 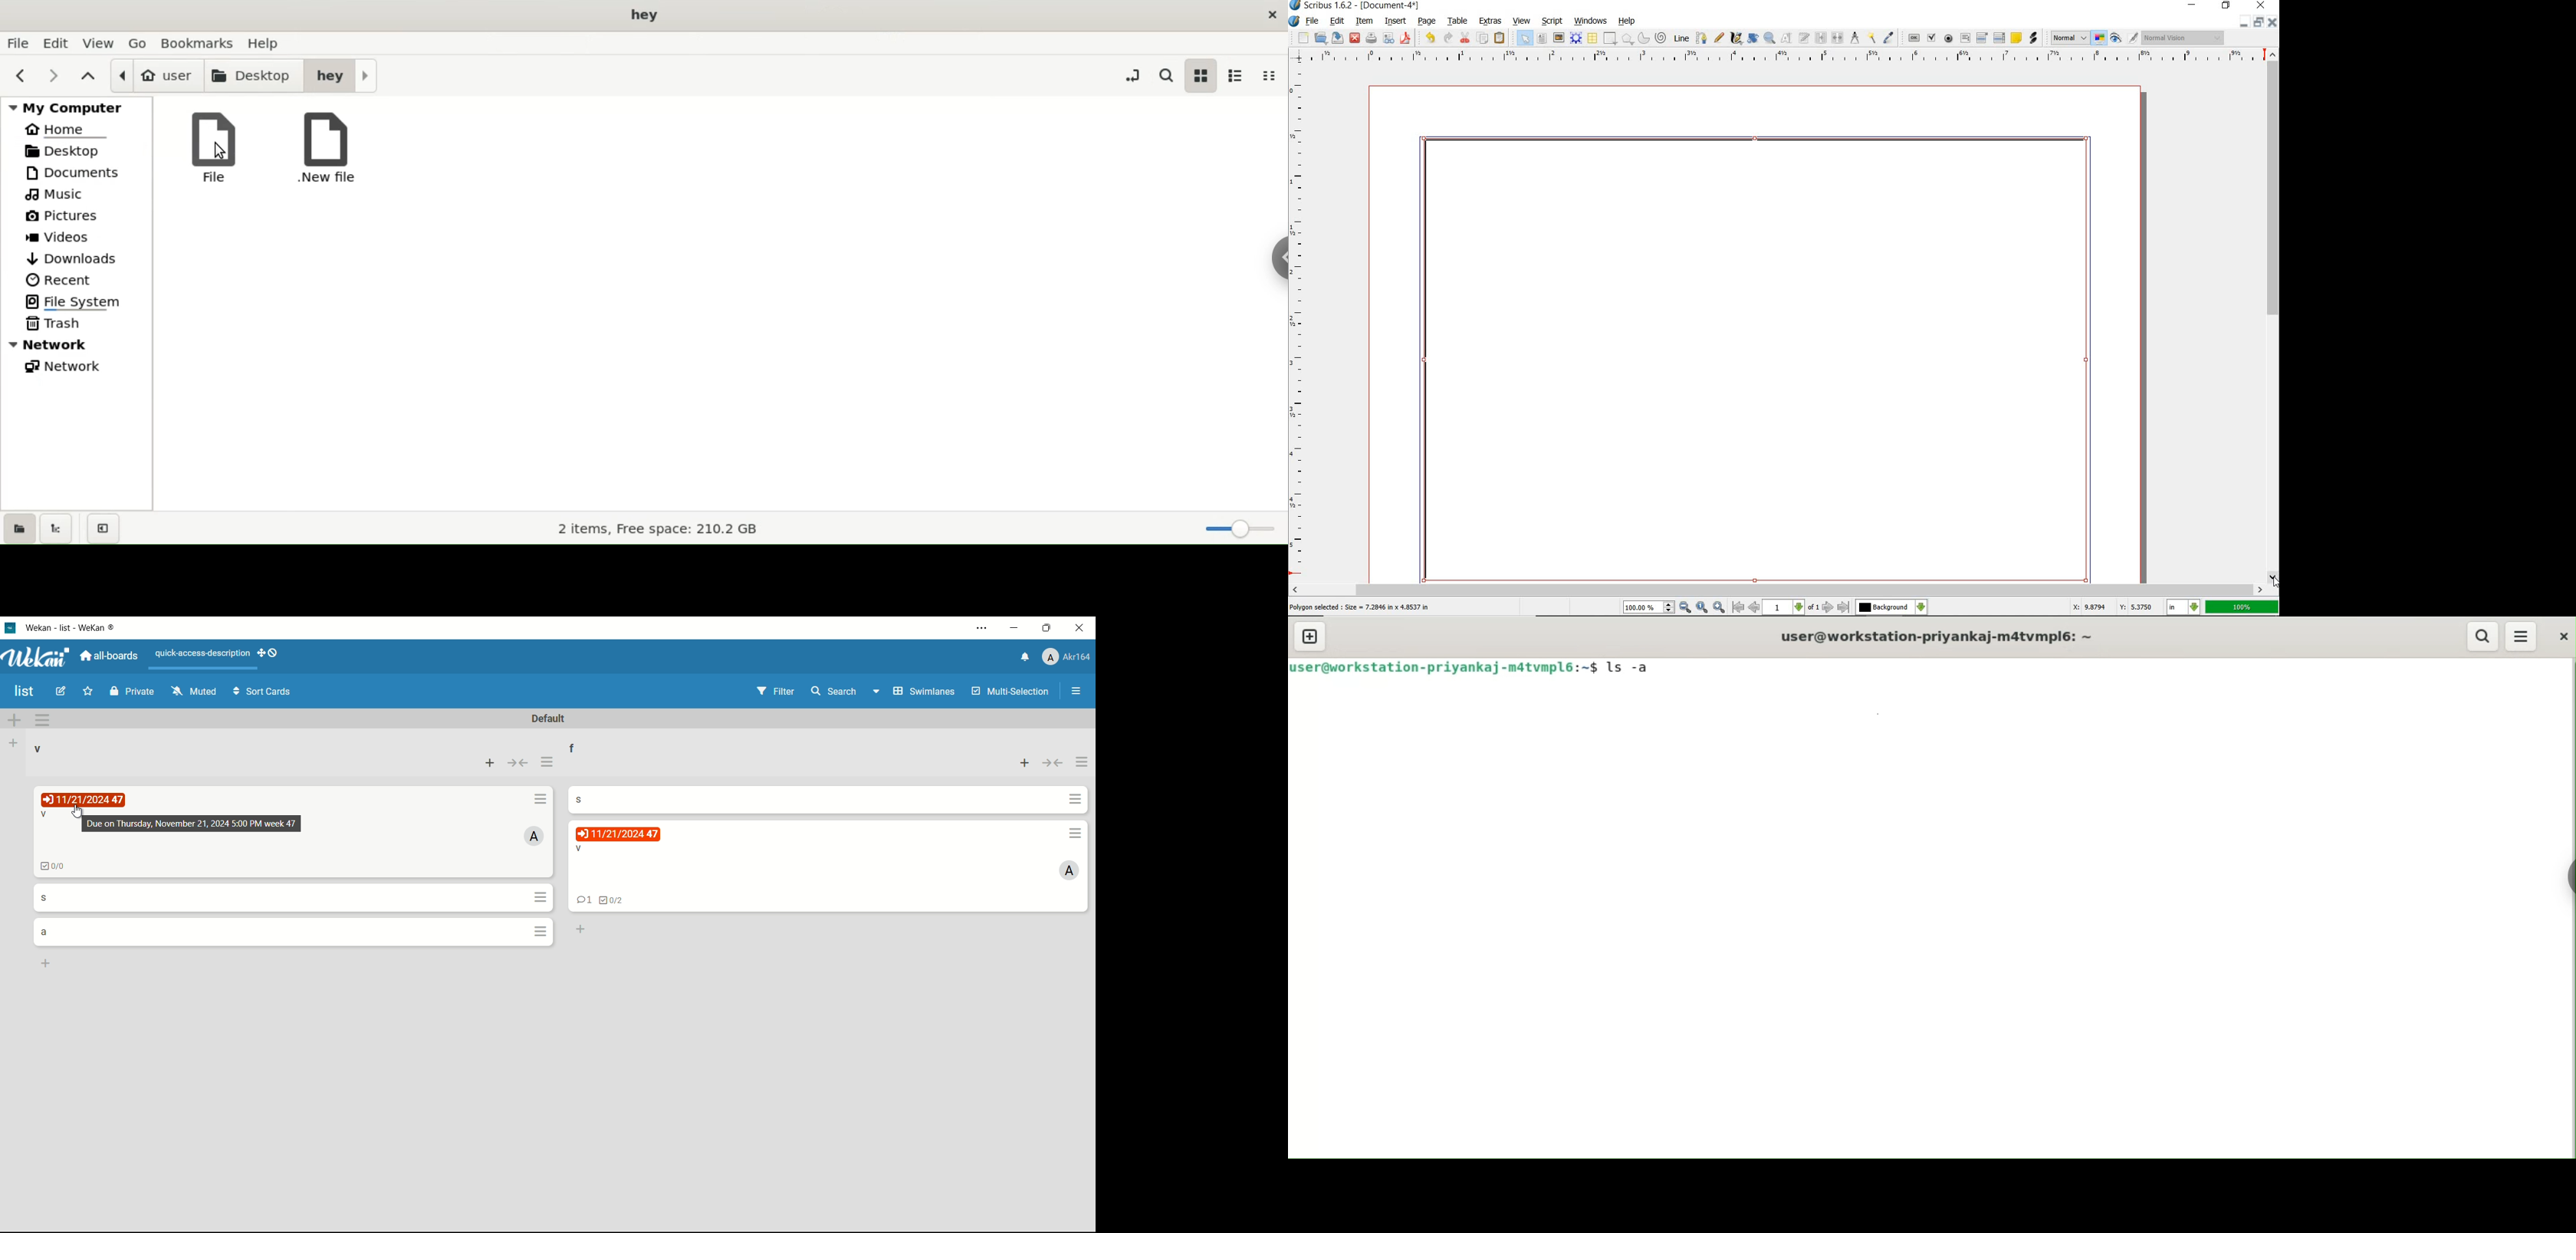 What do you see at coordinates (1009, 691) in the screenshot?
I see `multi-selection` at bounding box center [1009, 691].